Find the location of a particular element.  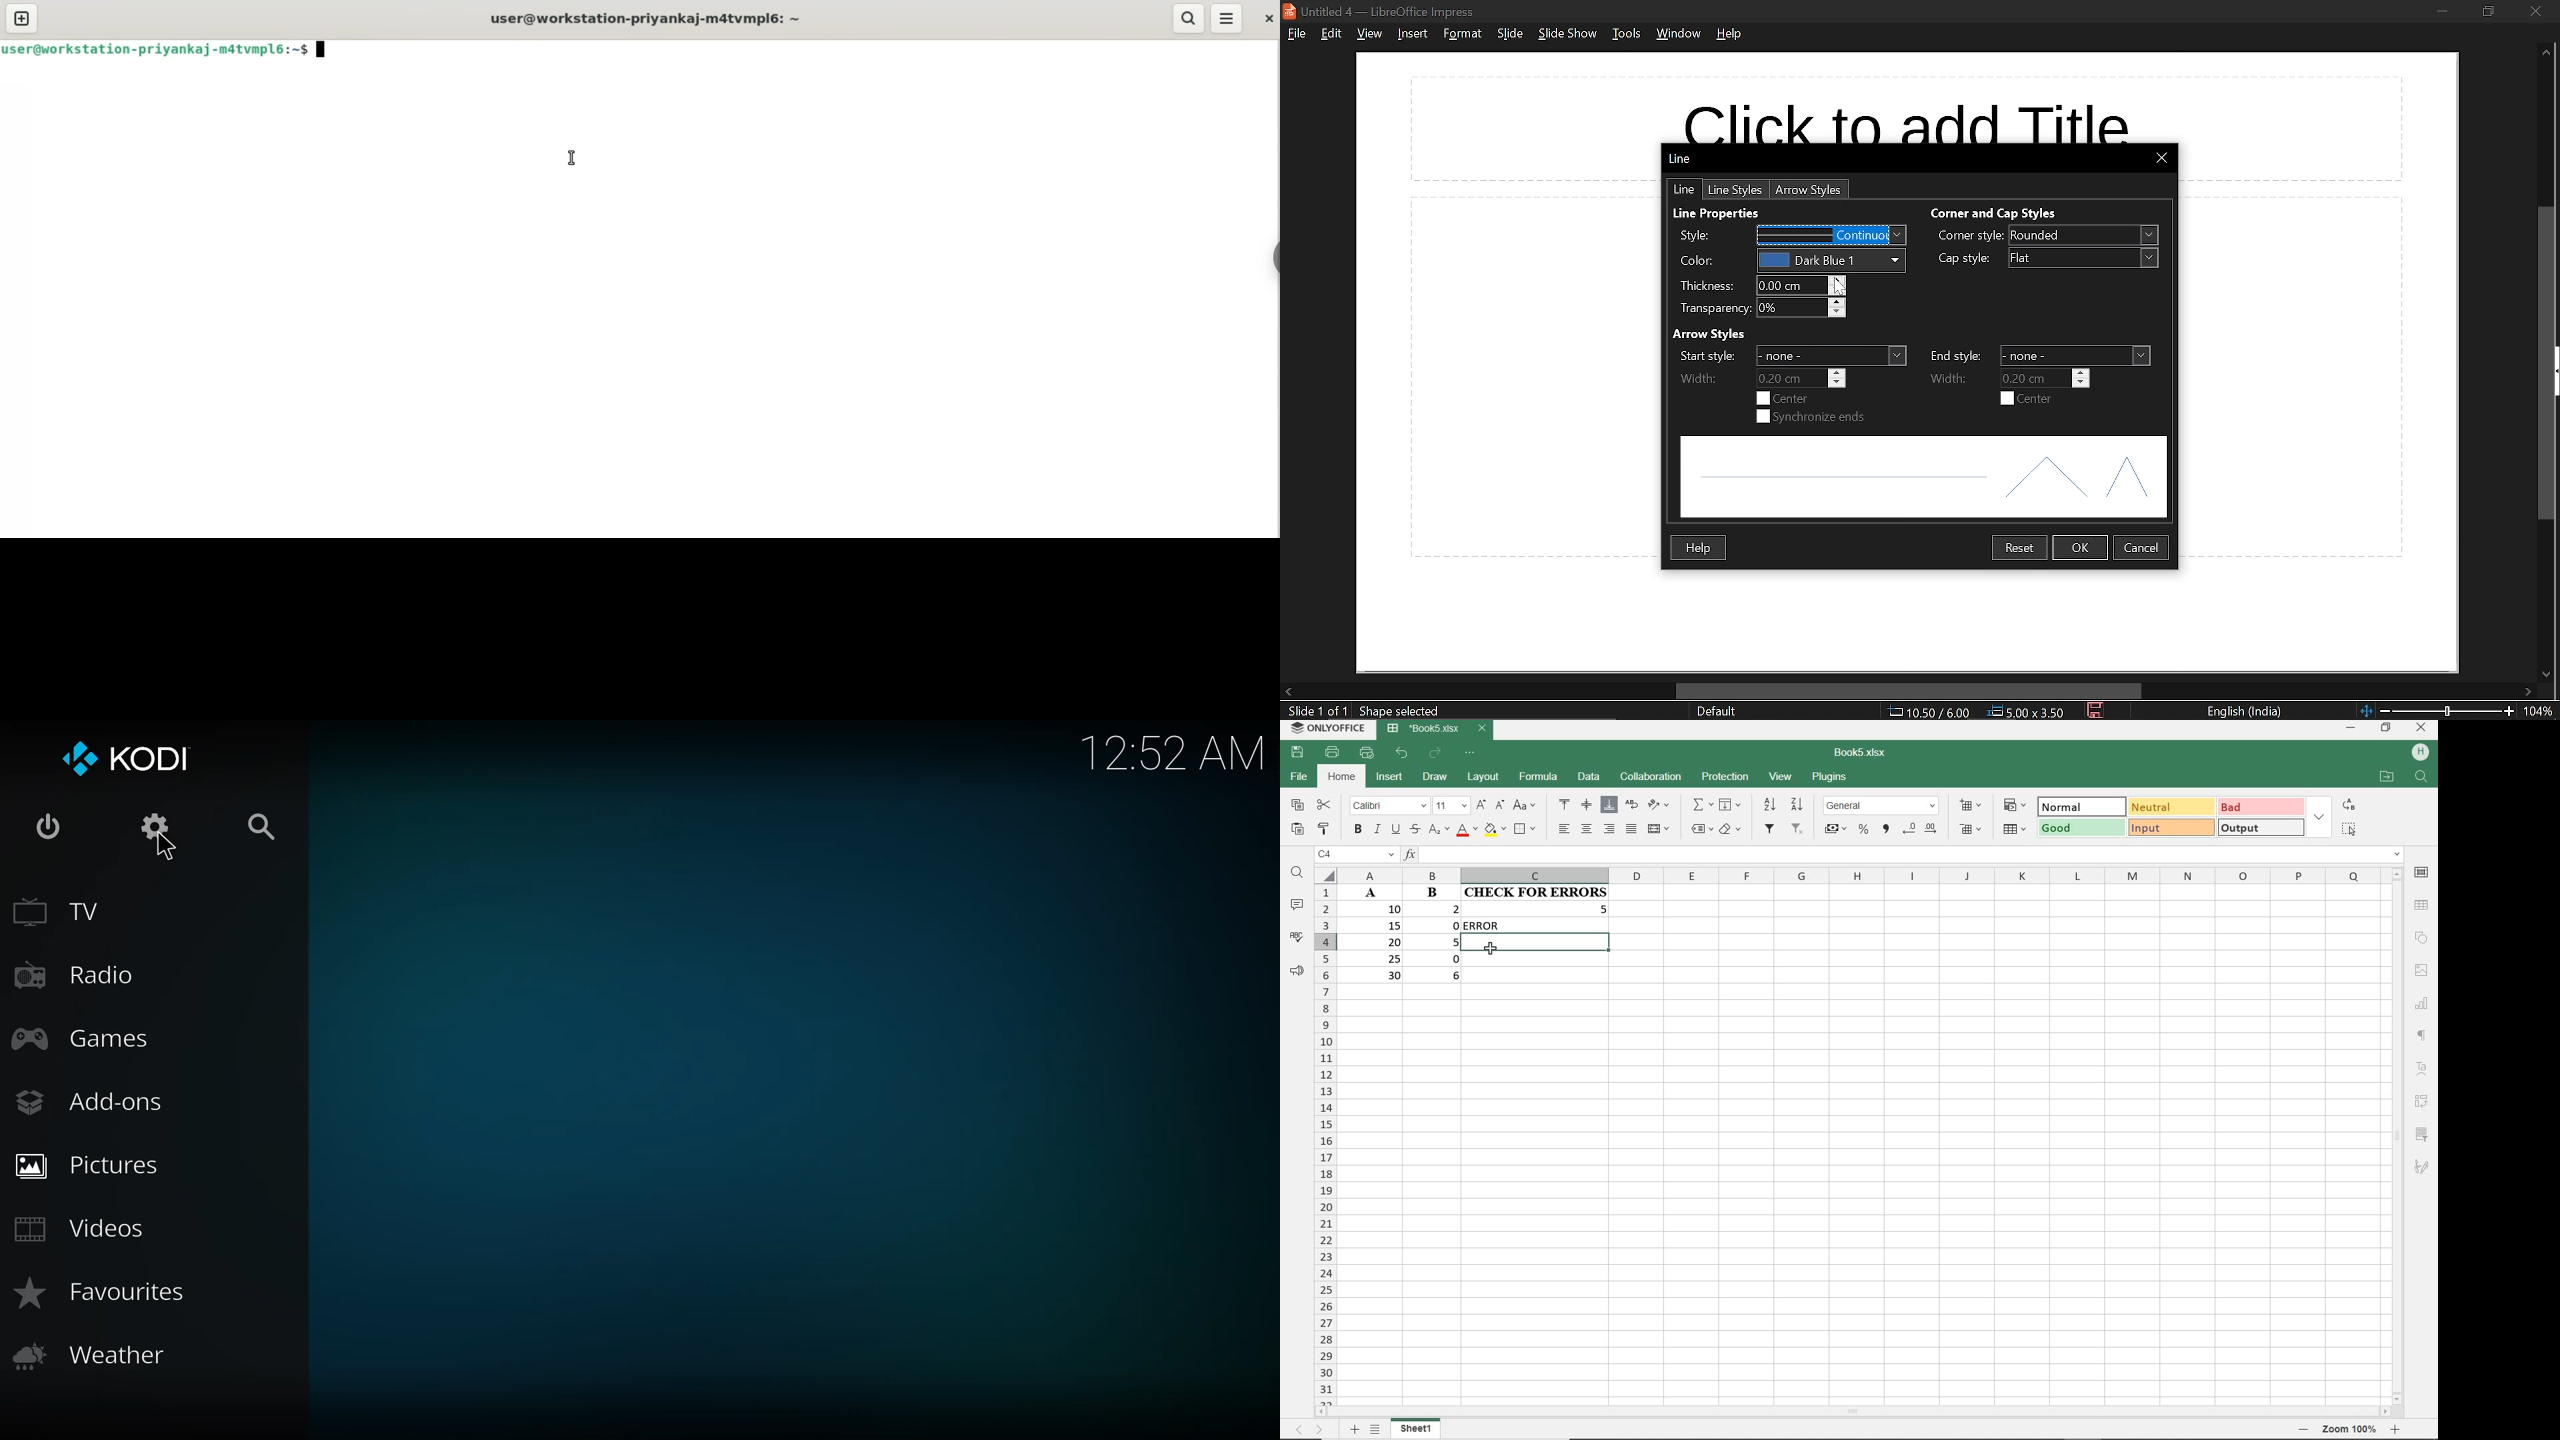

MERGE & CENTER is located at coordinates (1659, 829).